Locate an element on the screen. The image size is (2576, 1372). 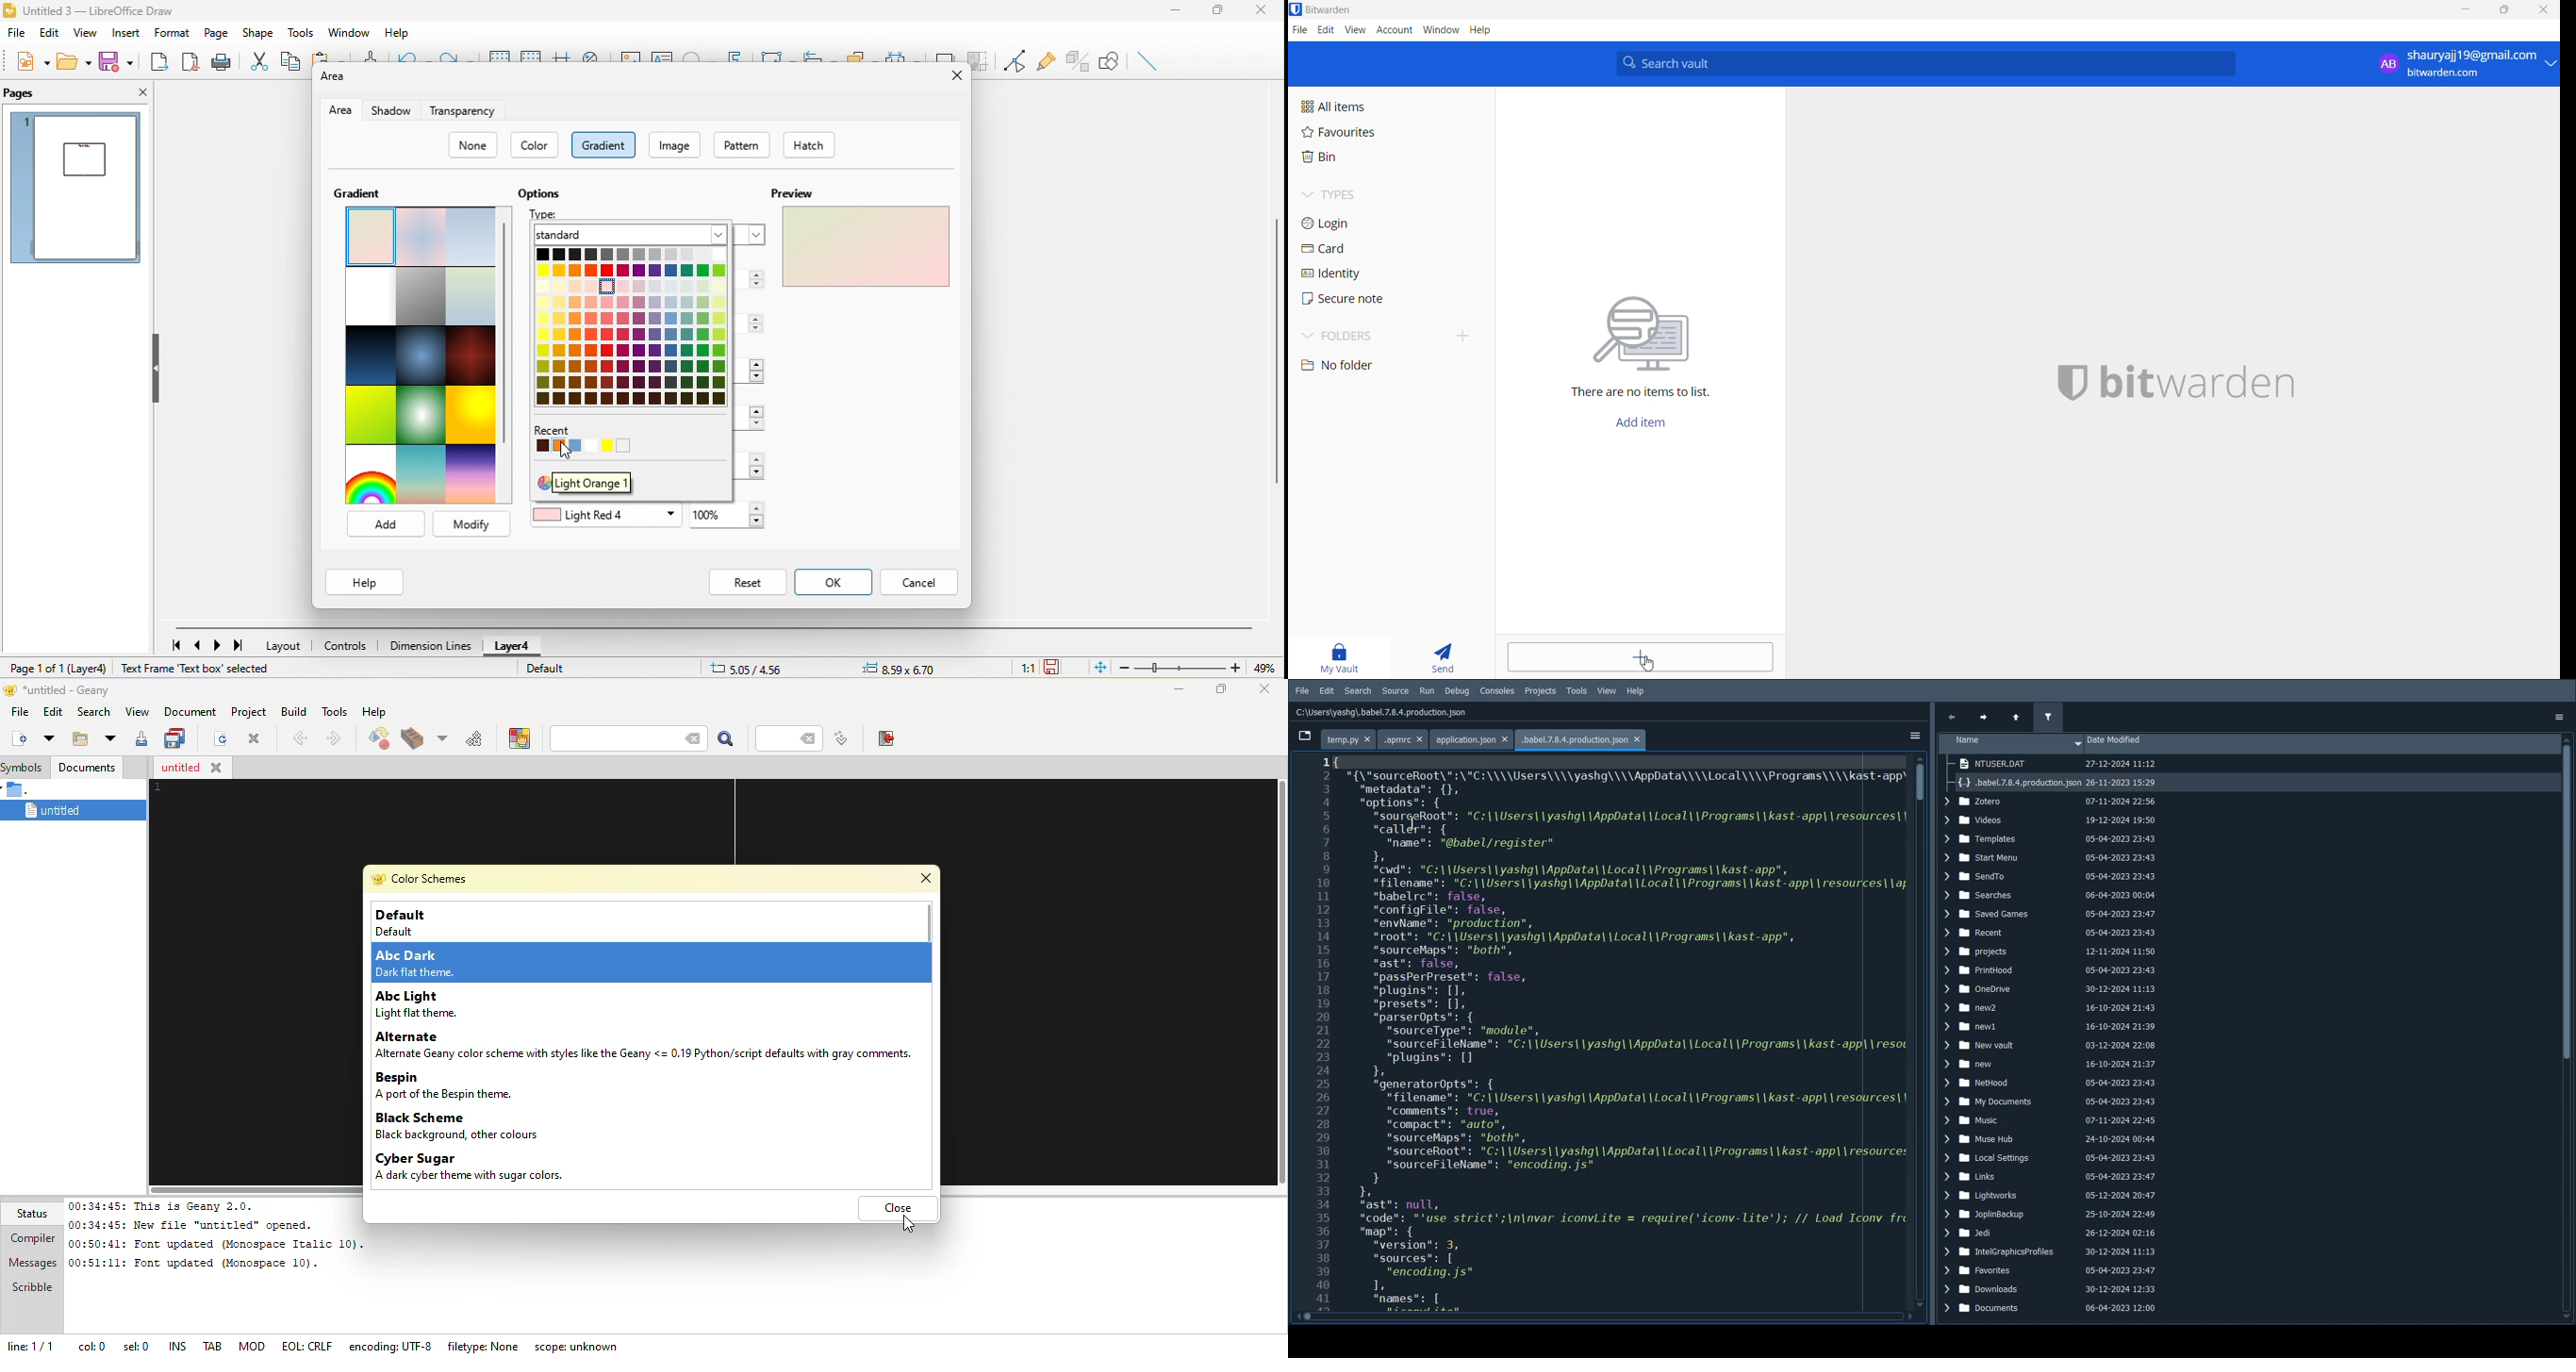
text frame text box selected is located at coordinates (197, 668).